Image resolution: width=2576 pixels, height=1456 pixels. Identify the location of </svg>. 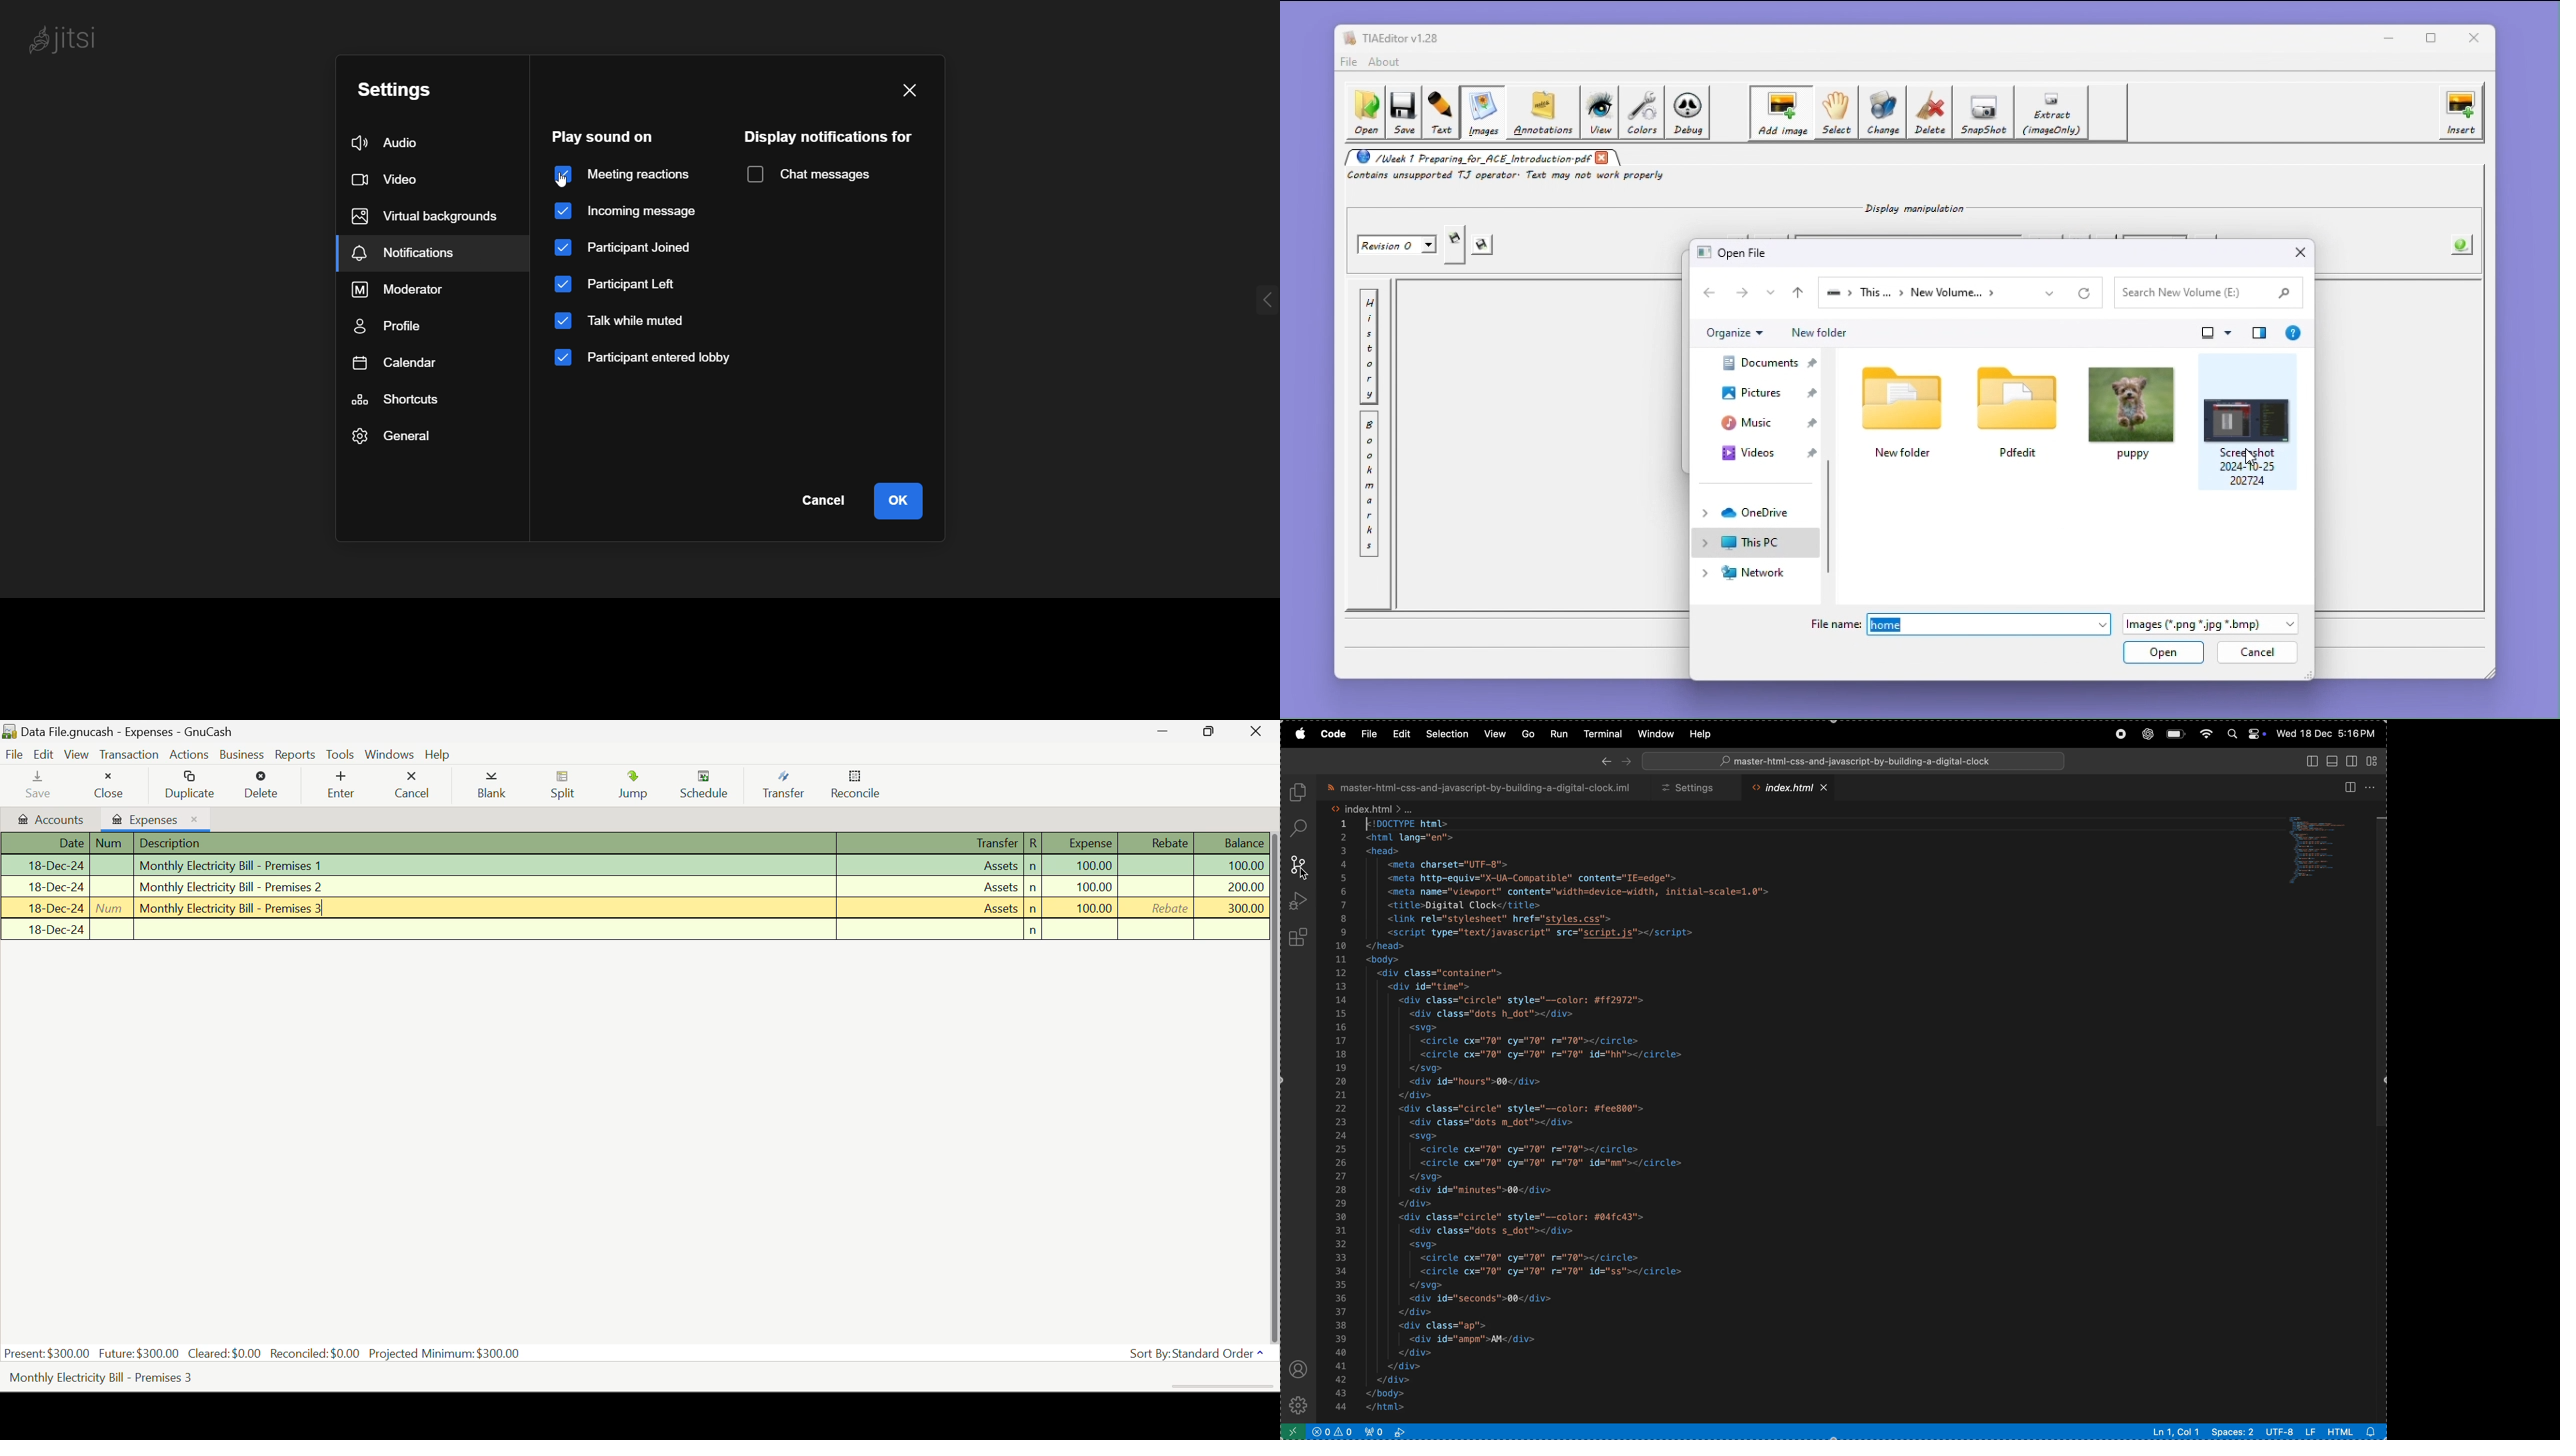
(1427, 1284).